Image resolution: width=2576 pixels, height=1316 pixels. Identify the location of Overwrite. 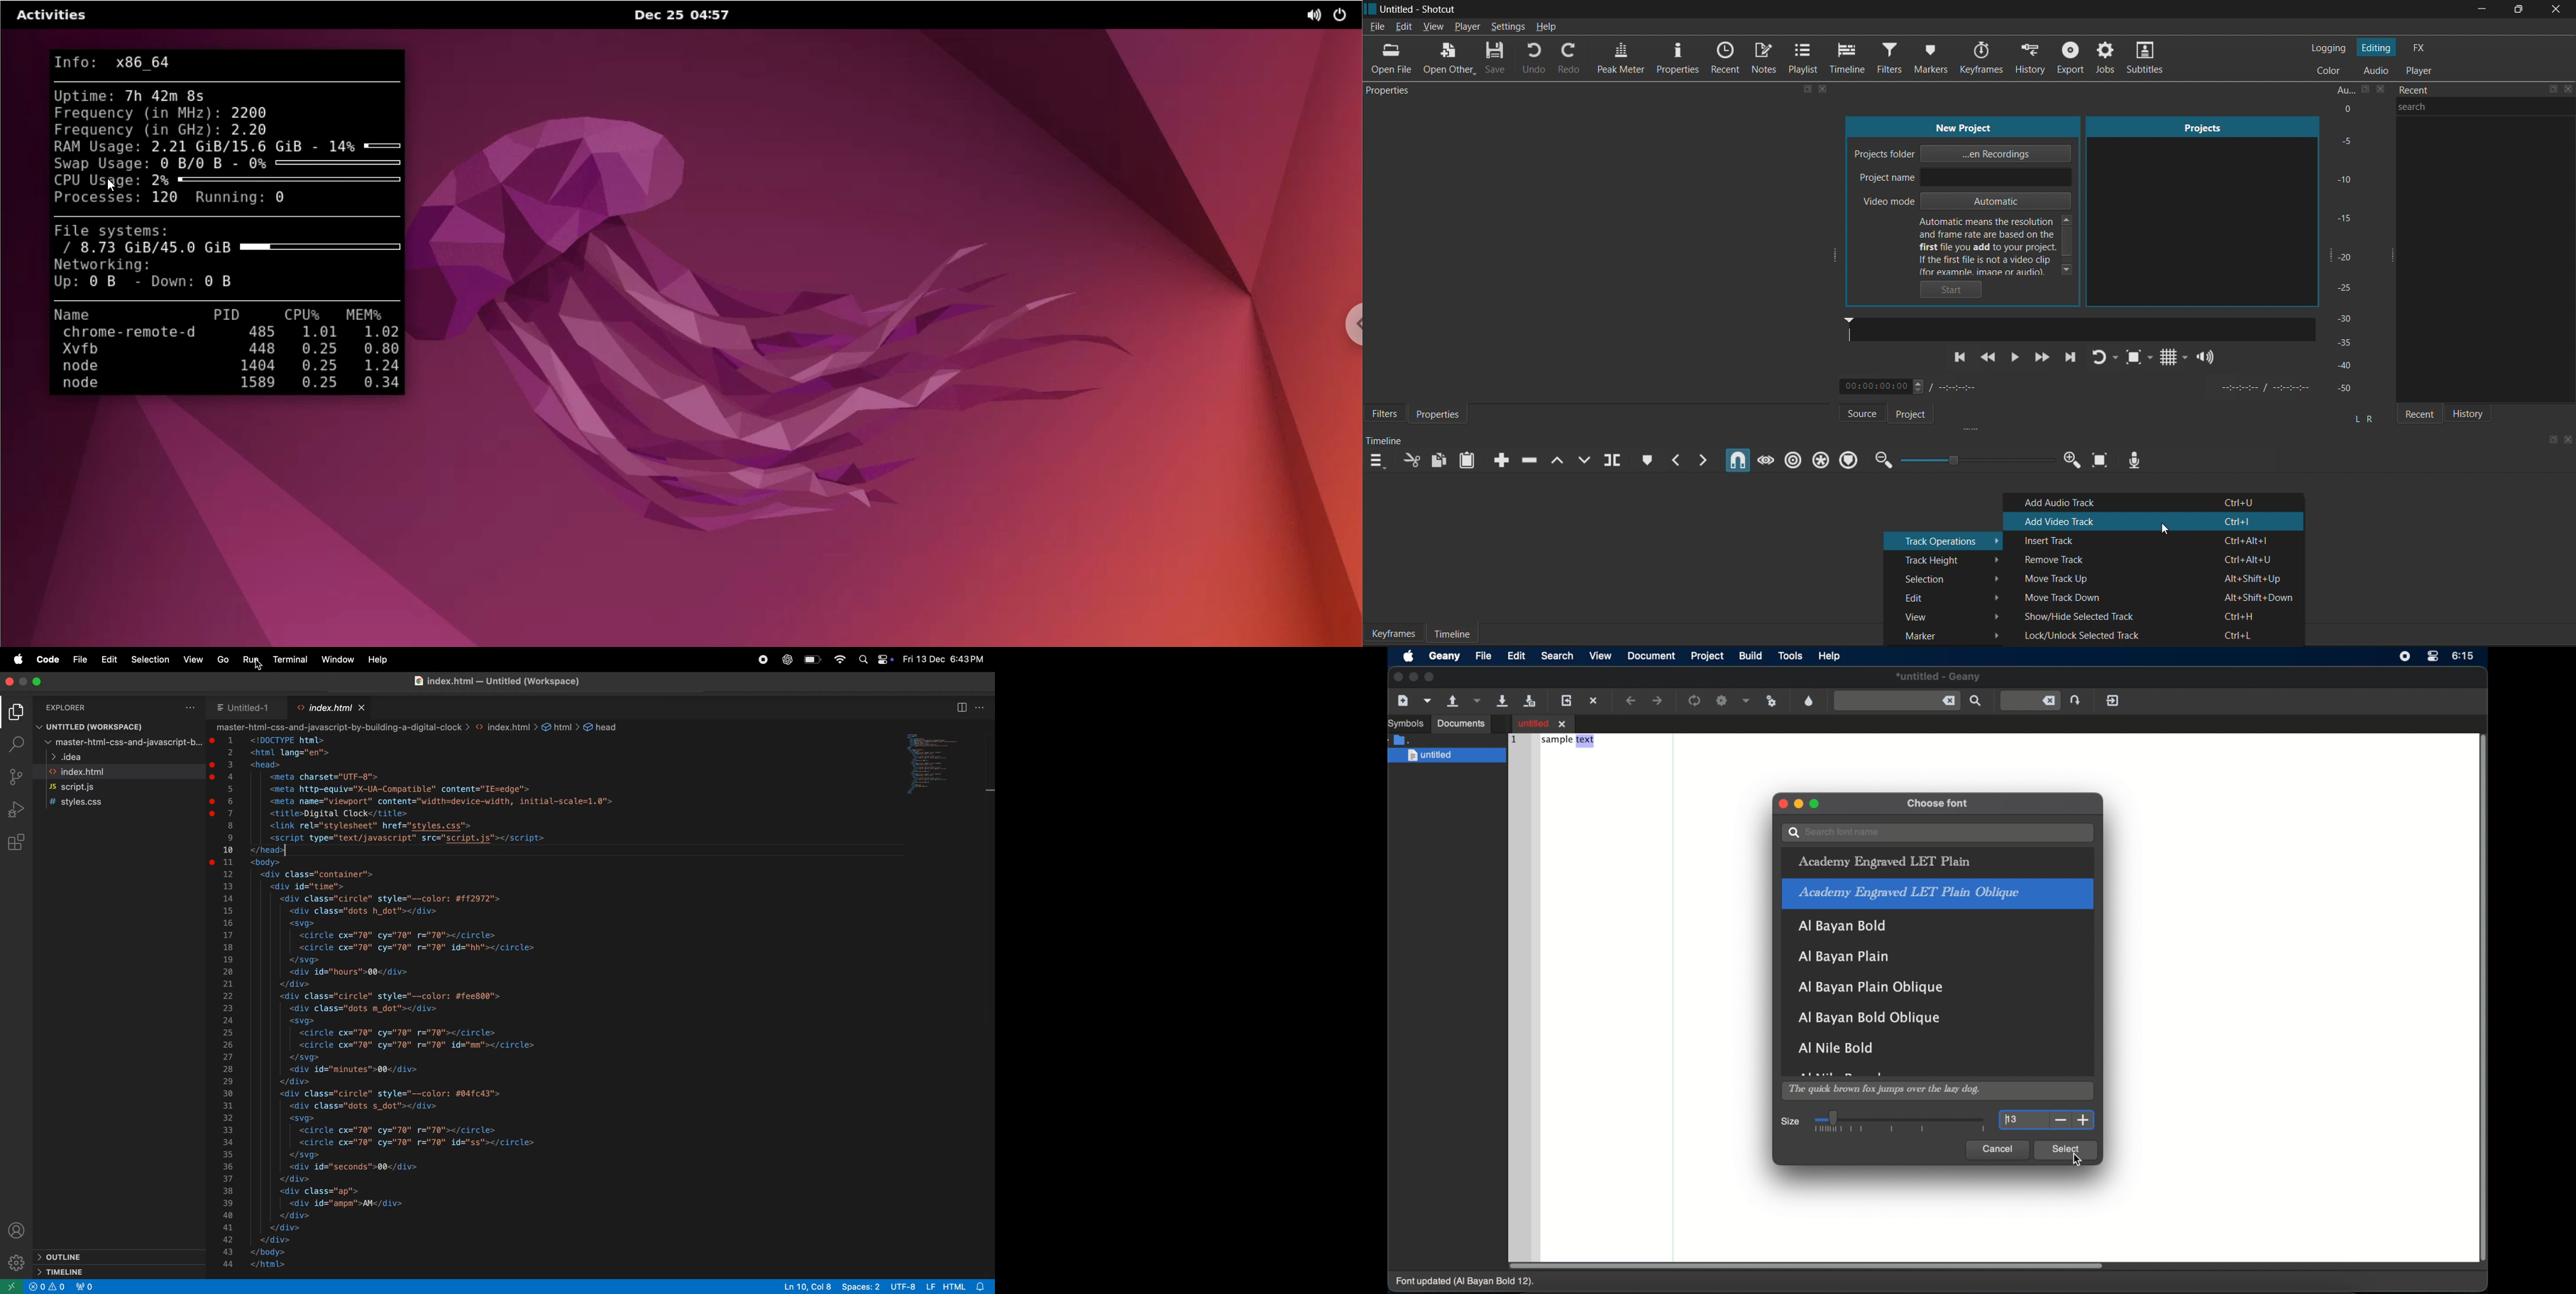
(1589, 459).